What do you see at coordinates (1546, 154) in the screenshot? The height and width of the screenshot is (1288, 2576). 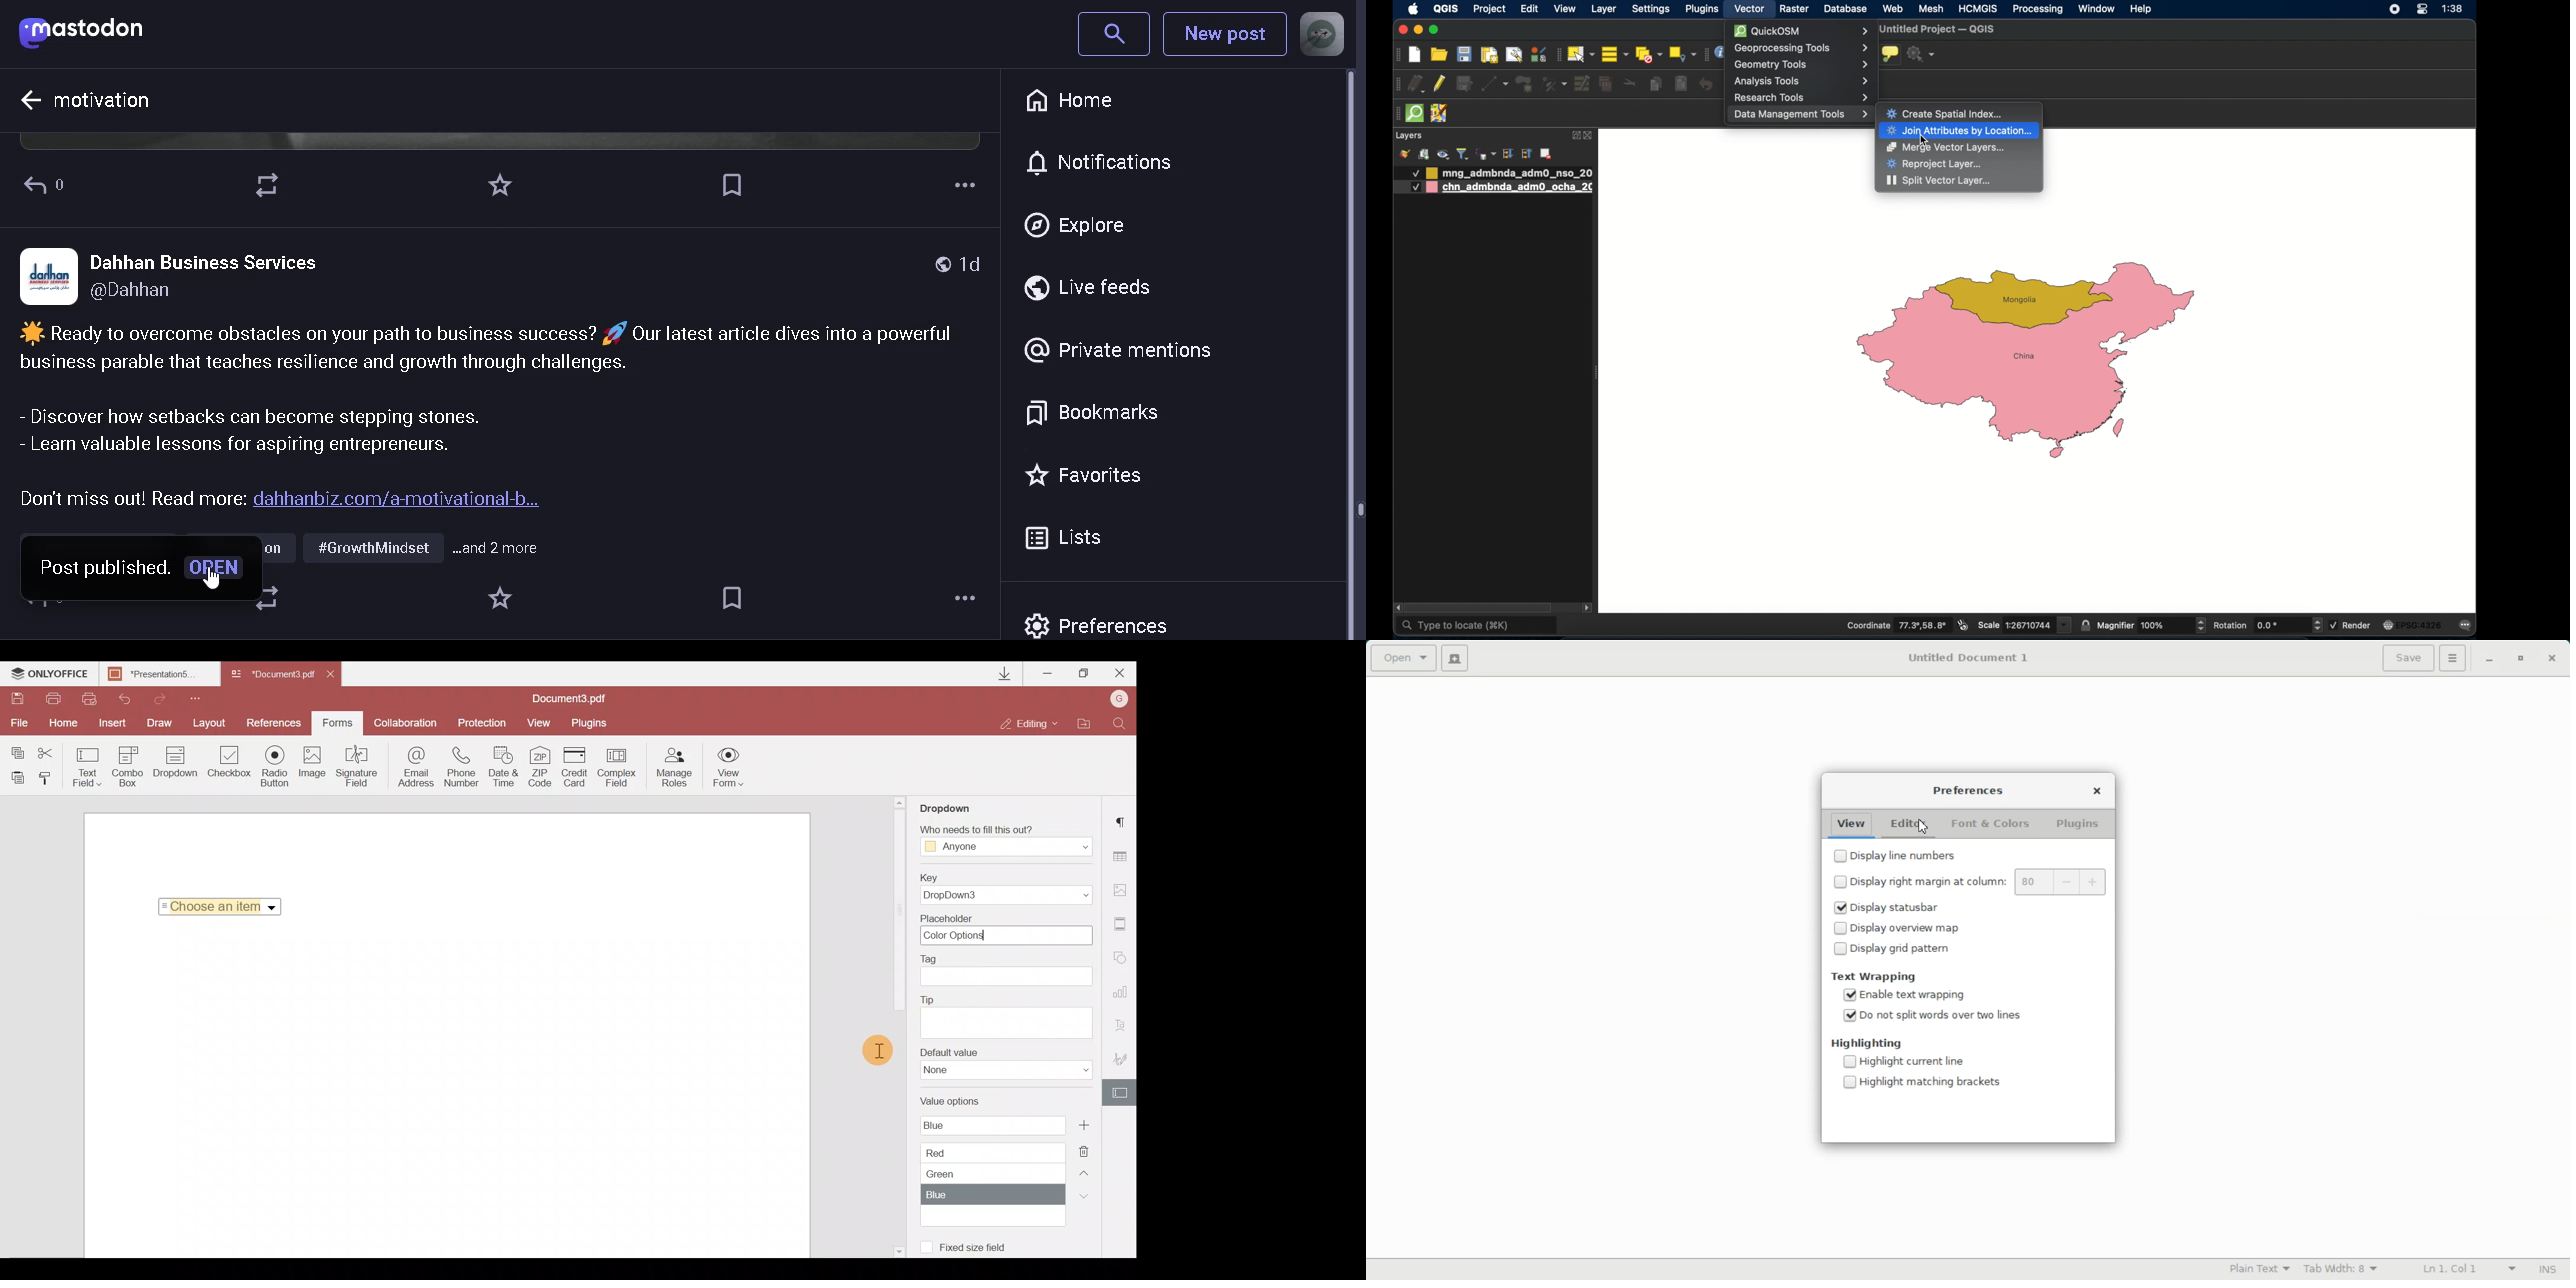 I see `add layer/group` at bounding box center [1546, 154].